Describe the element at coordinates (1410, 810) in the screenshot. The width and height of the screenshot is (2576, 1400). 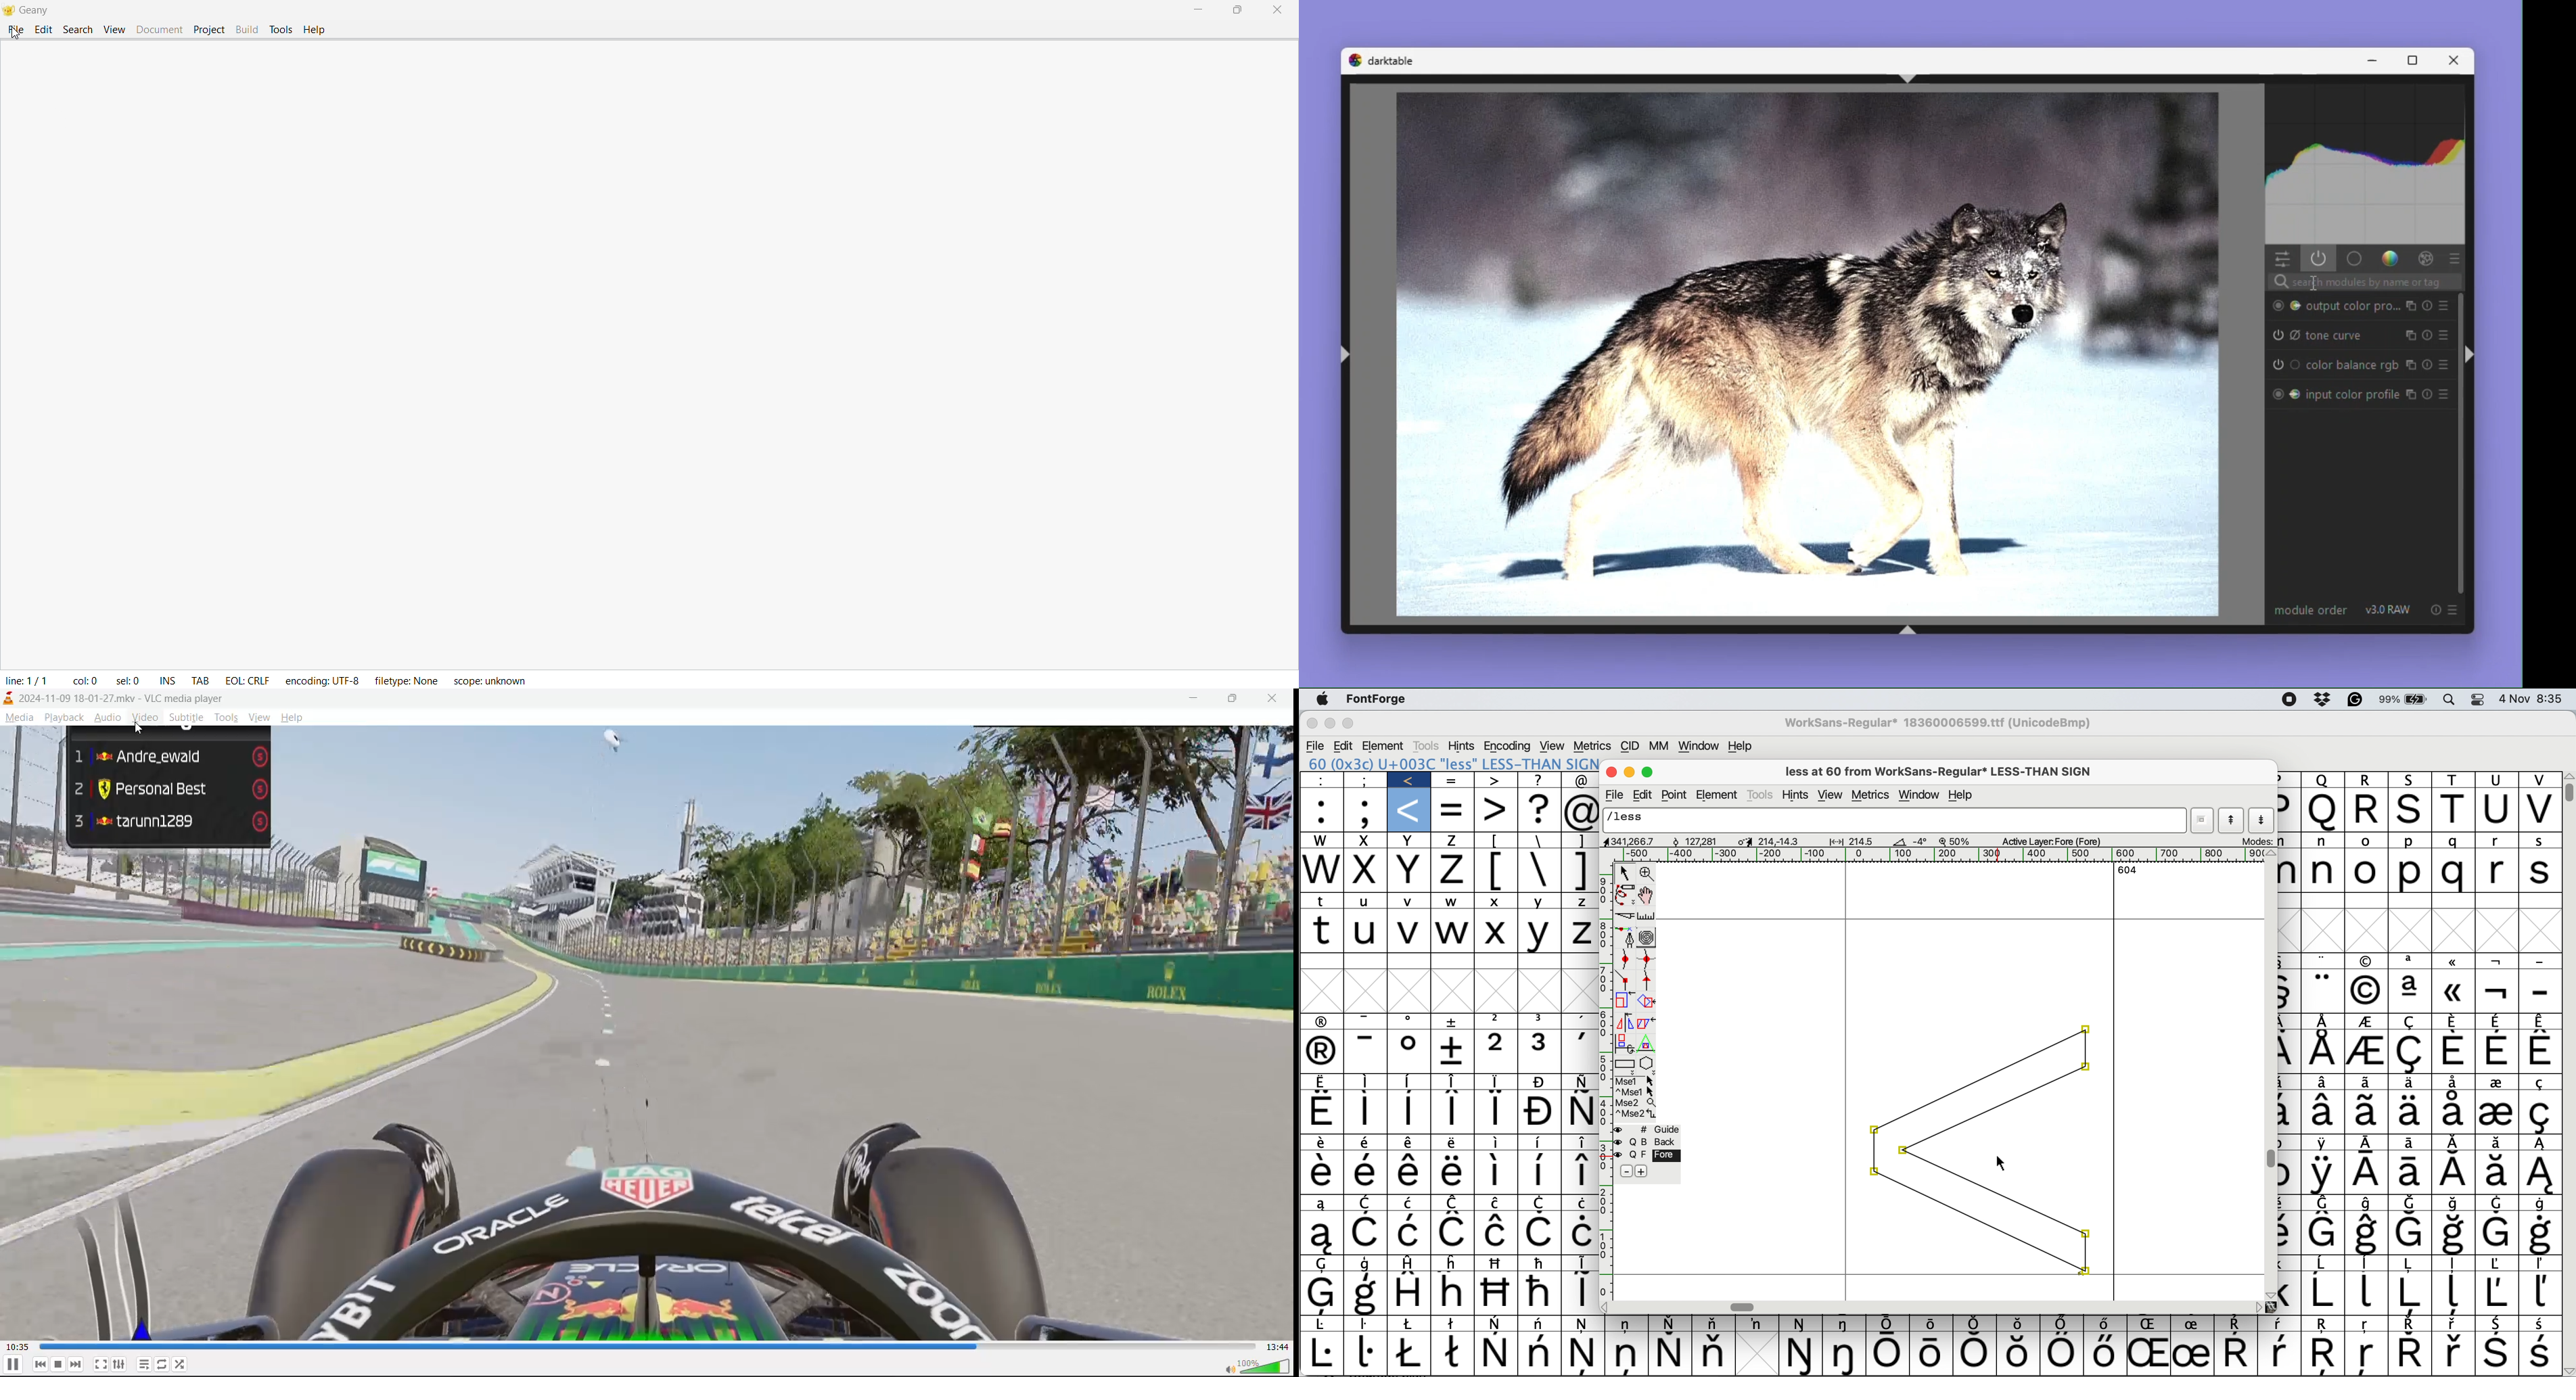
I see `<` at that location.